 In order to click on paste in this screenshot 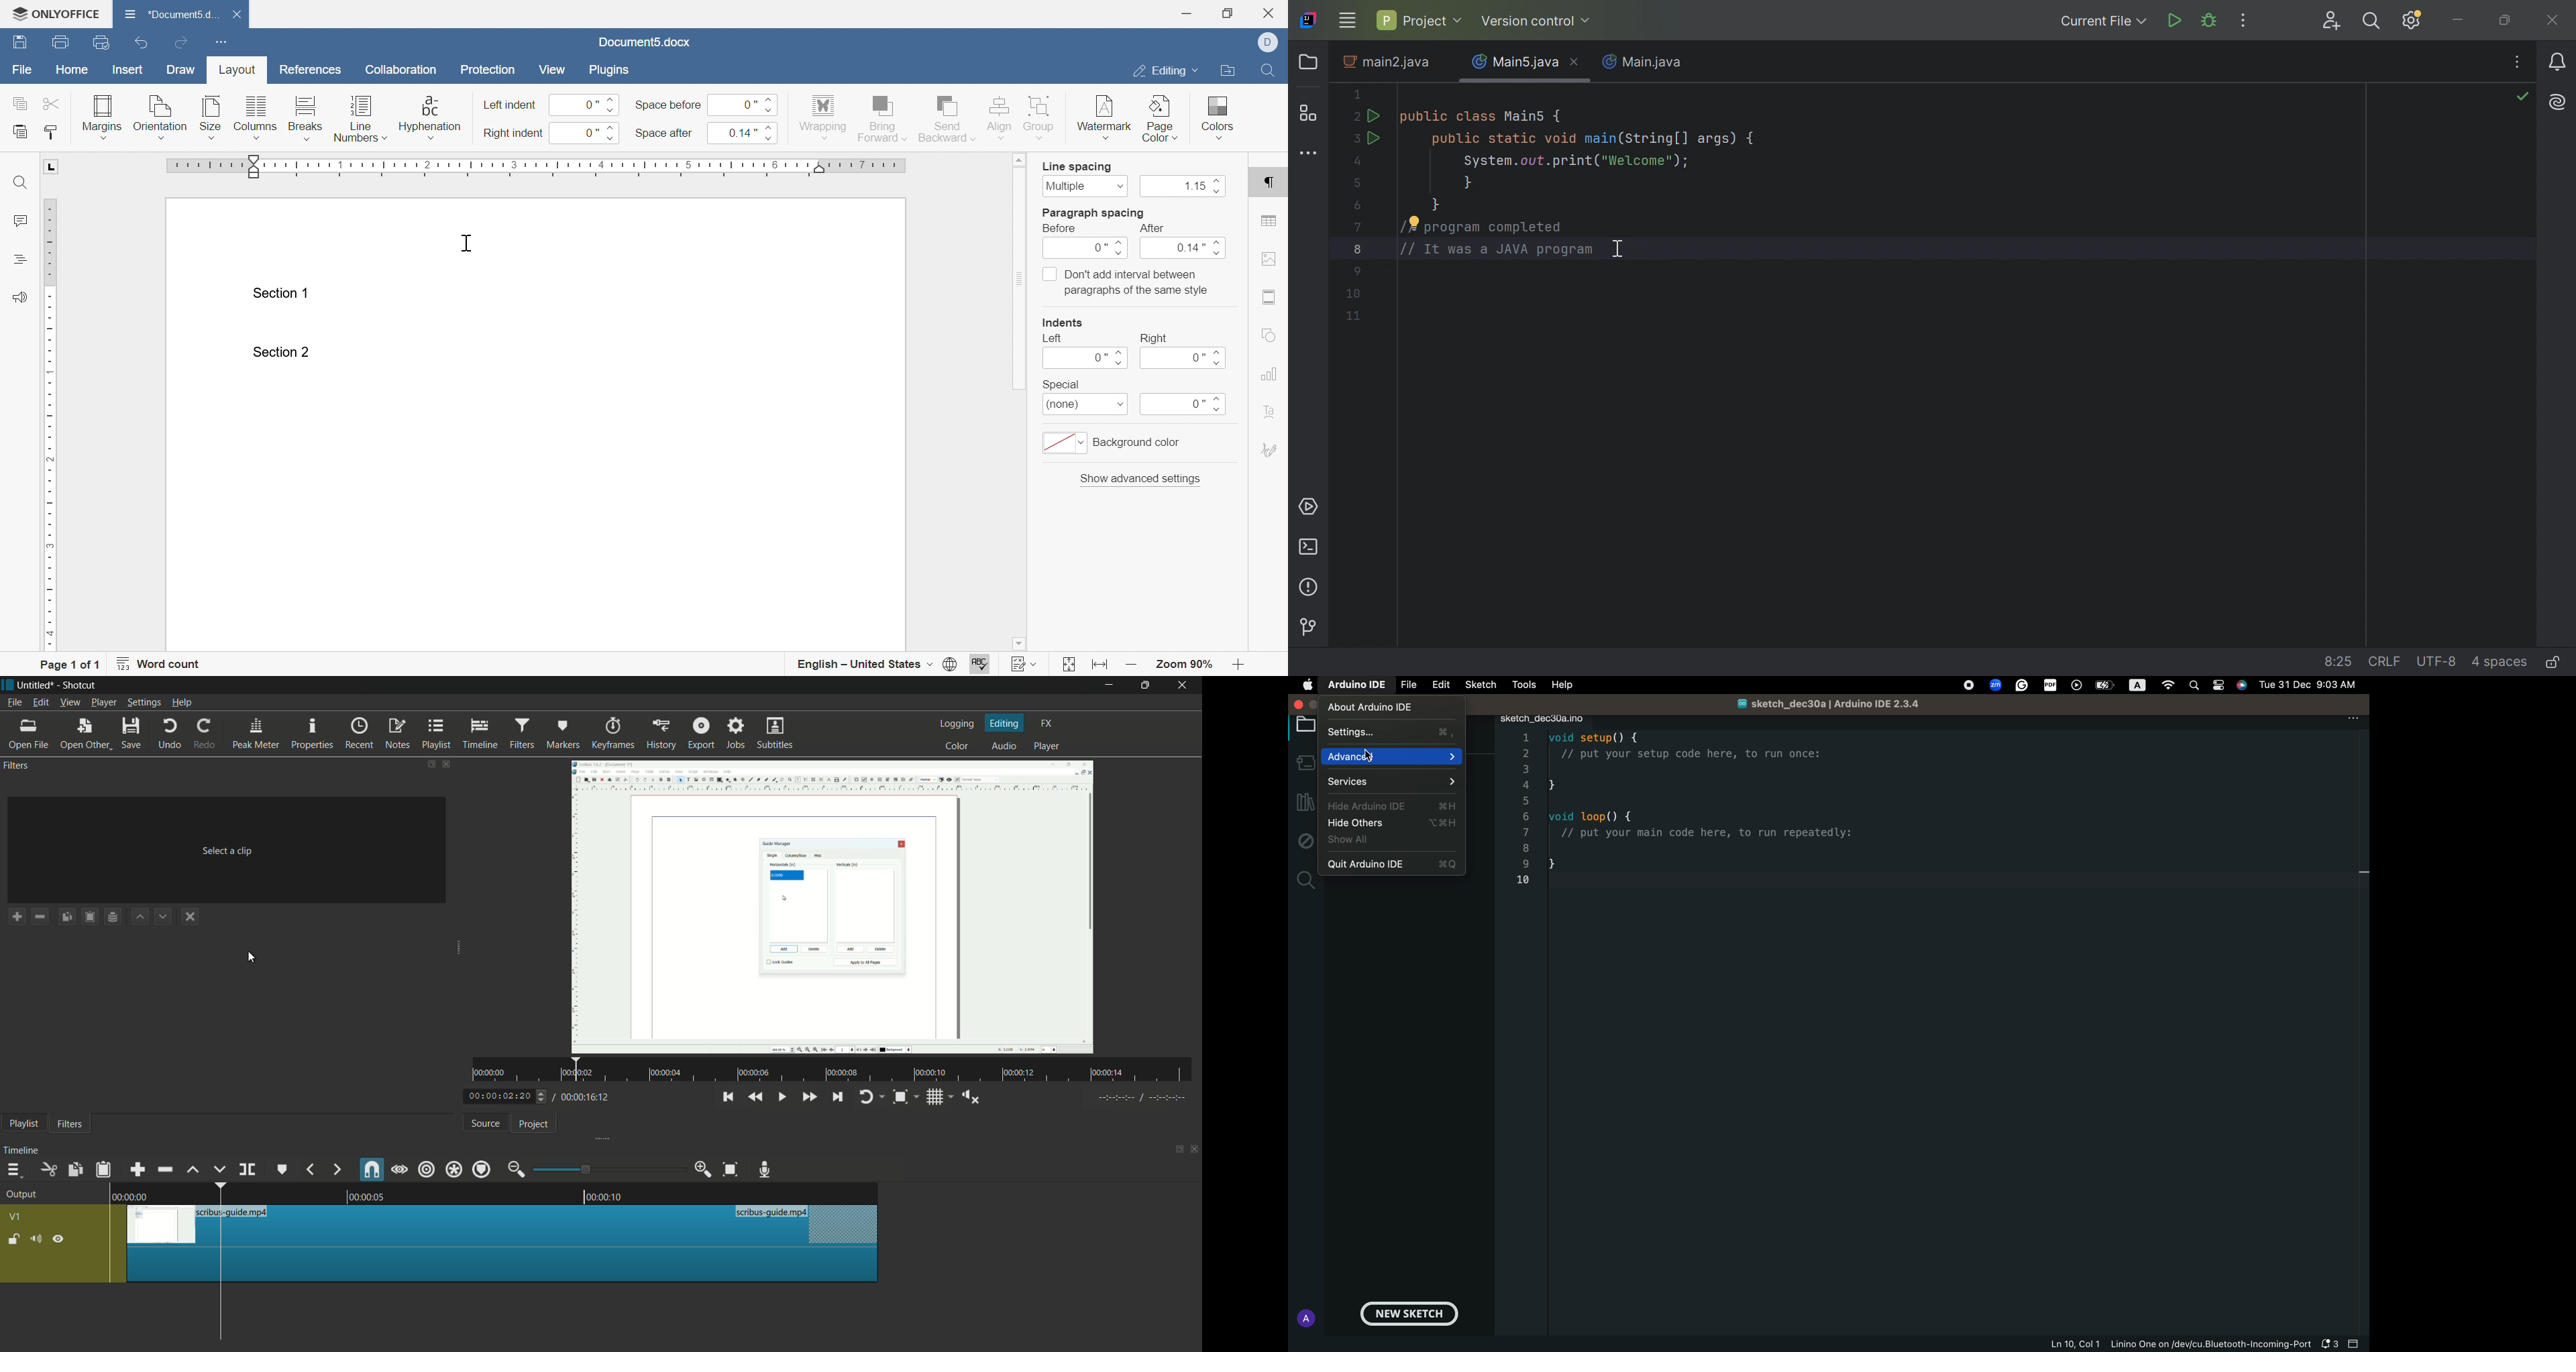, I will do `click(20, 130)`.